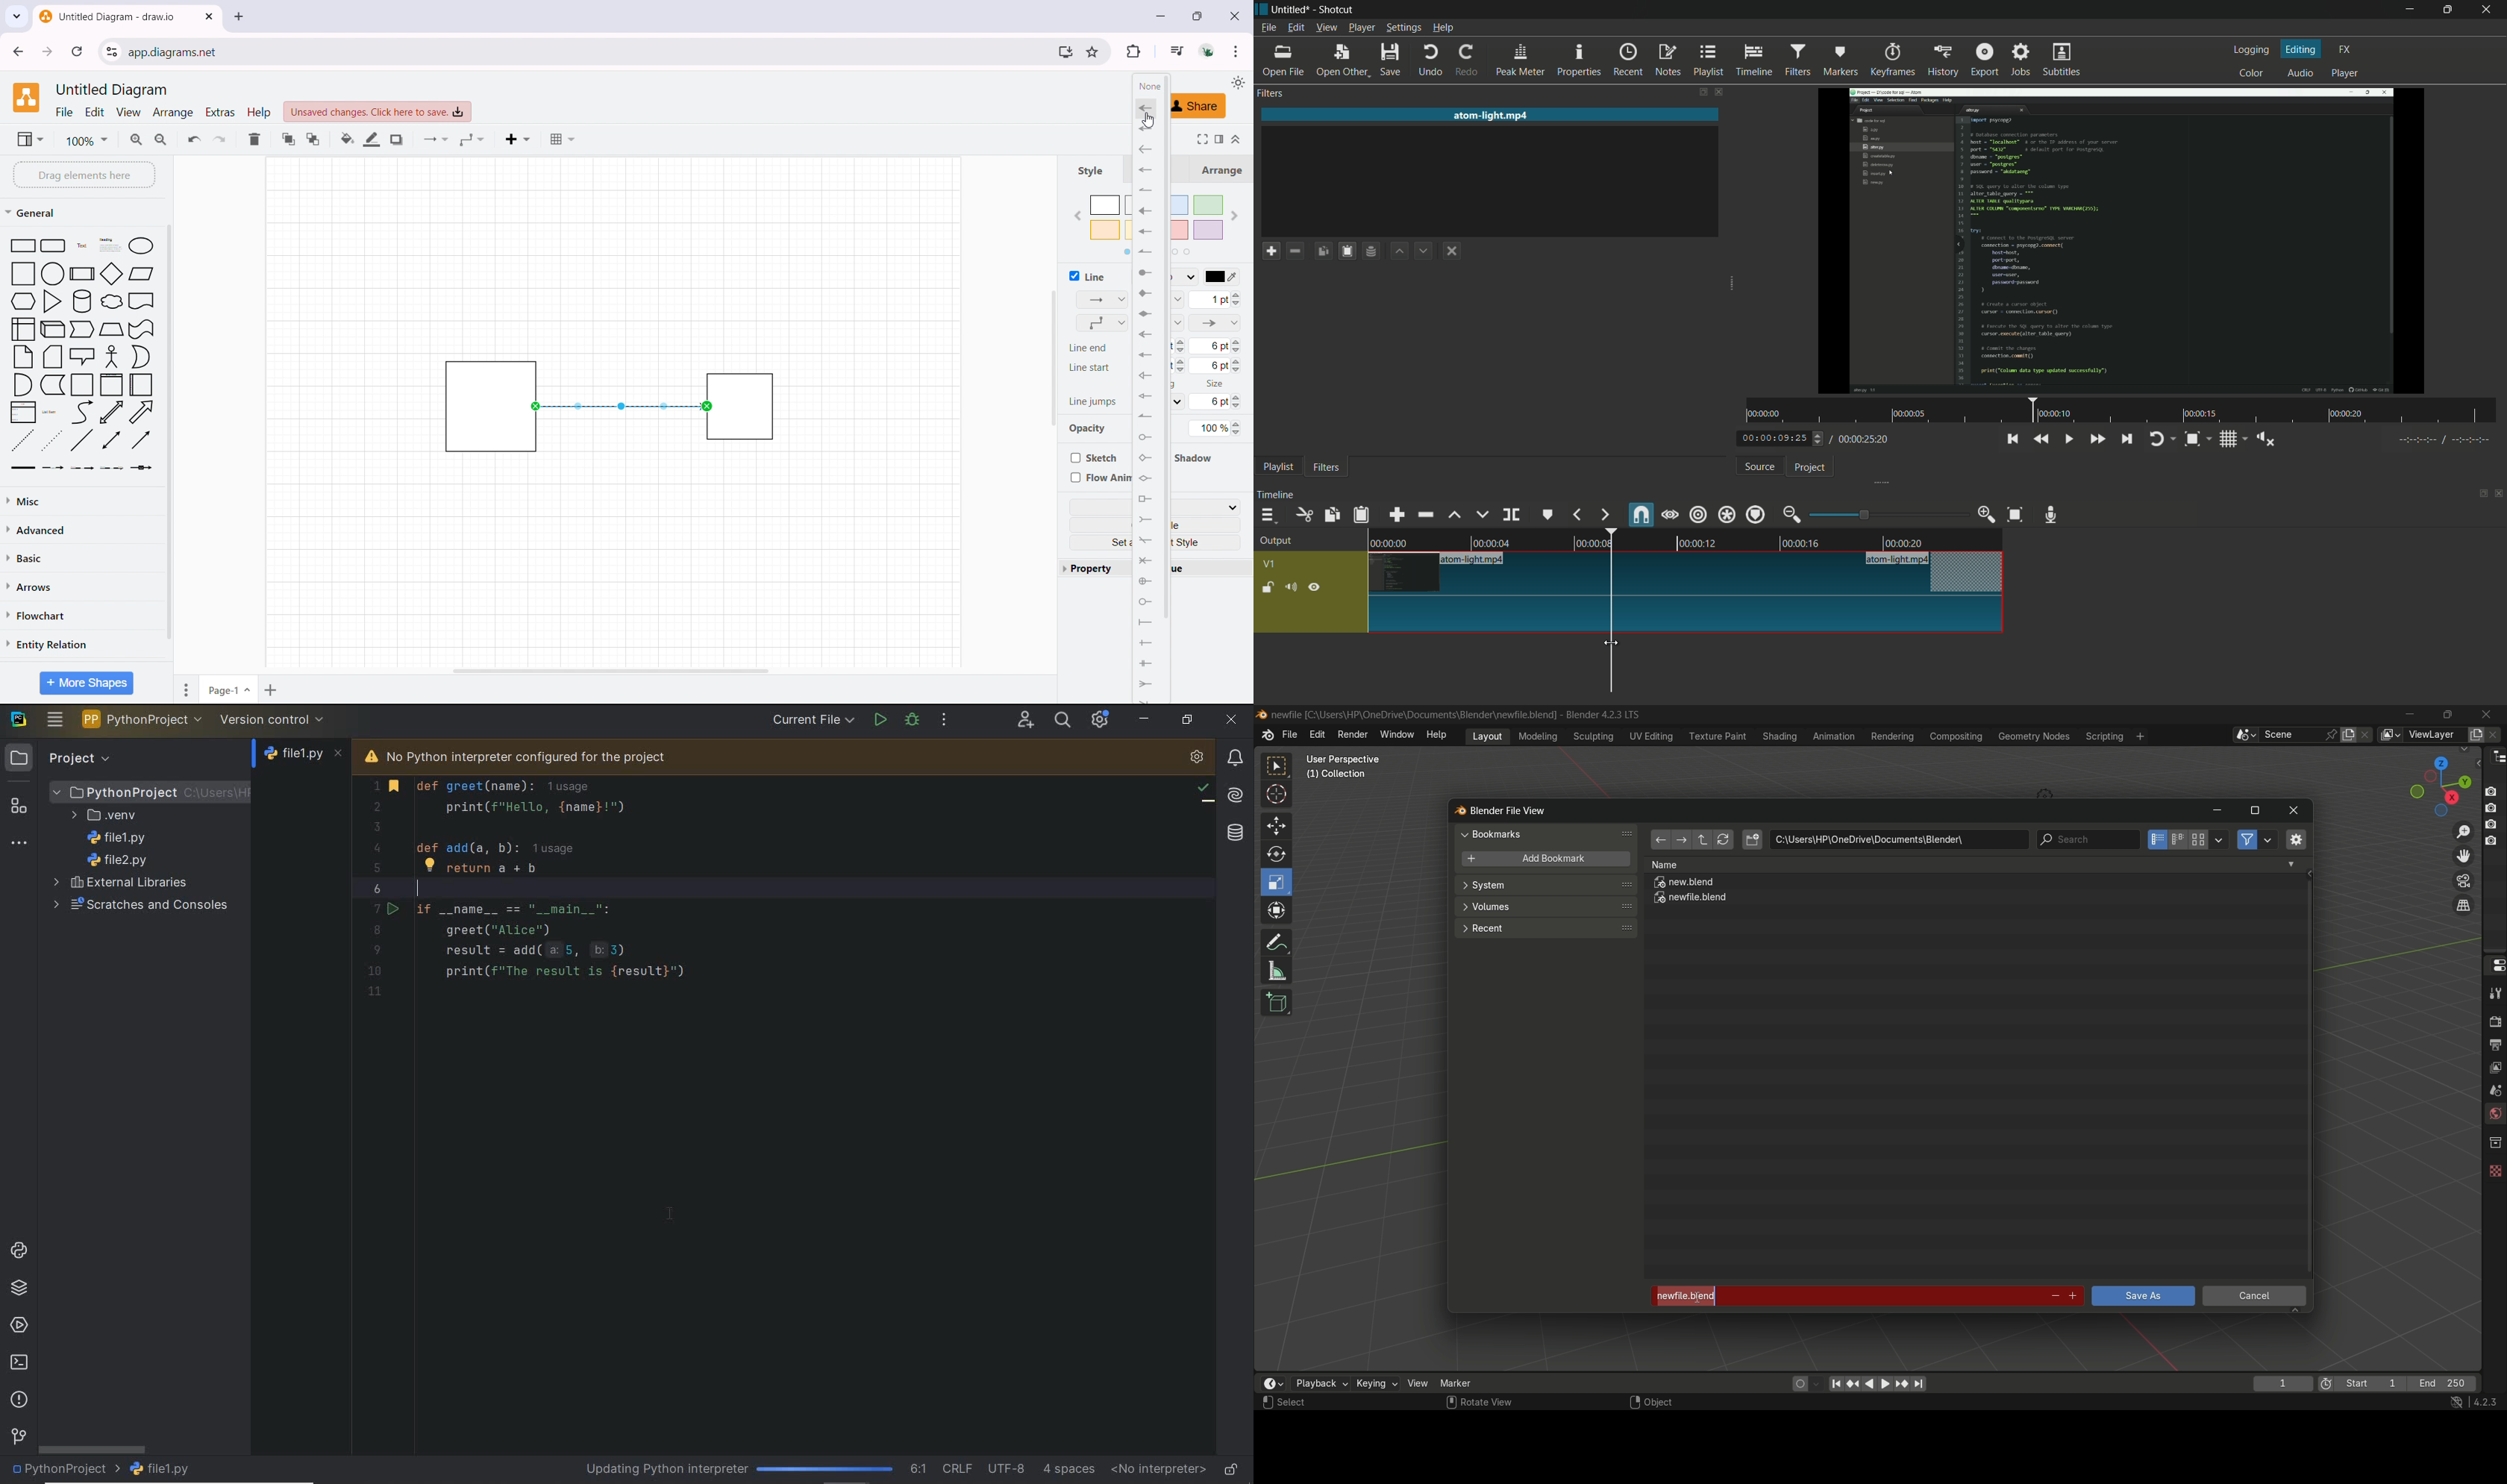 This screenshot has height=1484, width=2520. I want to click on total time, so click(1862, 439).